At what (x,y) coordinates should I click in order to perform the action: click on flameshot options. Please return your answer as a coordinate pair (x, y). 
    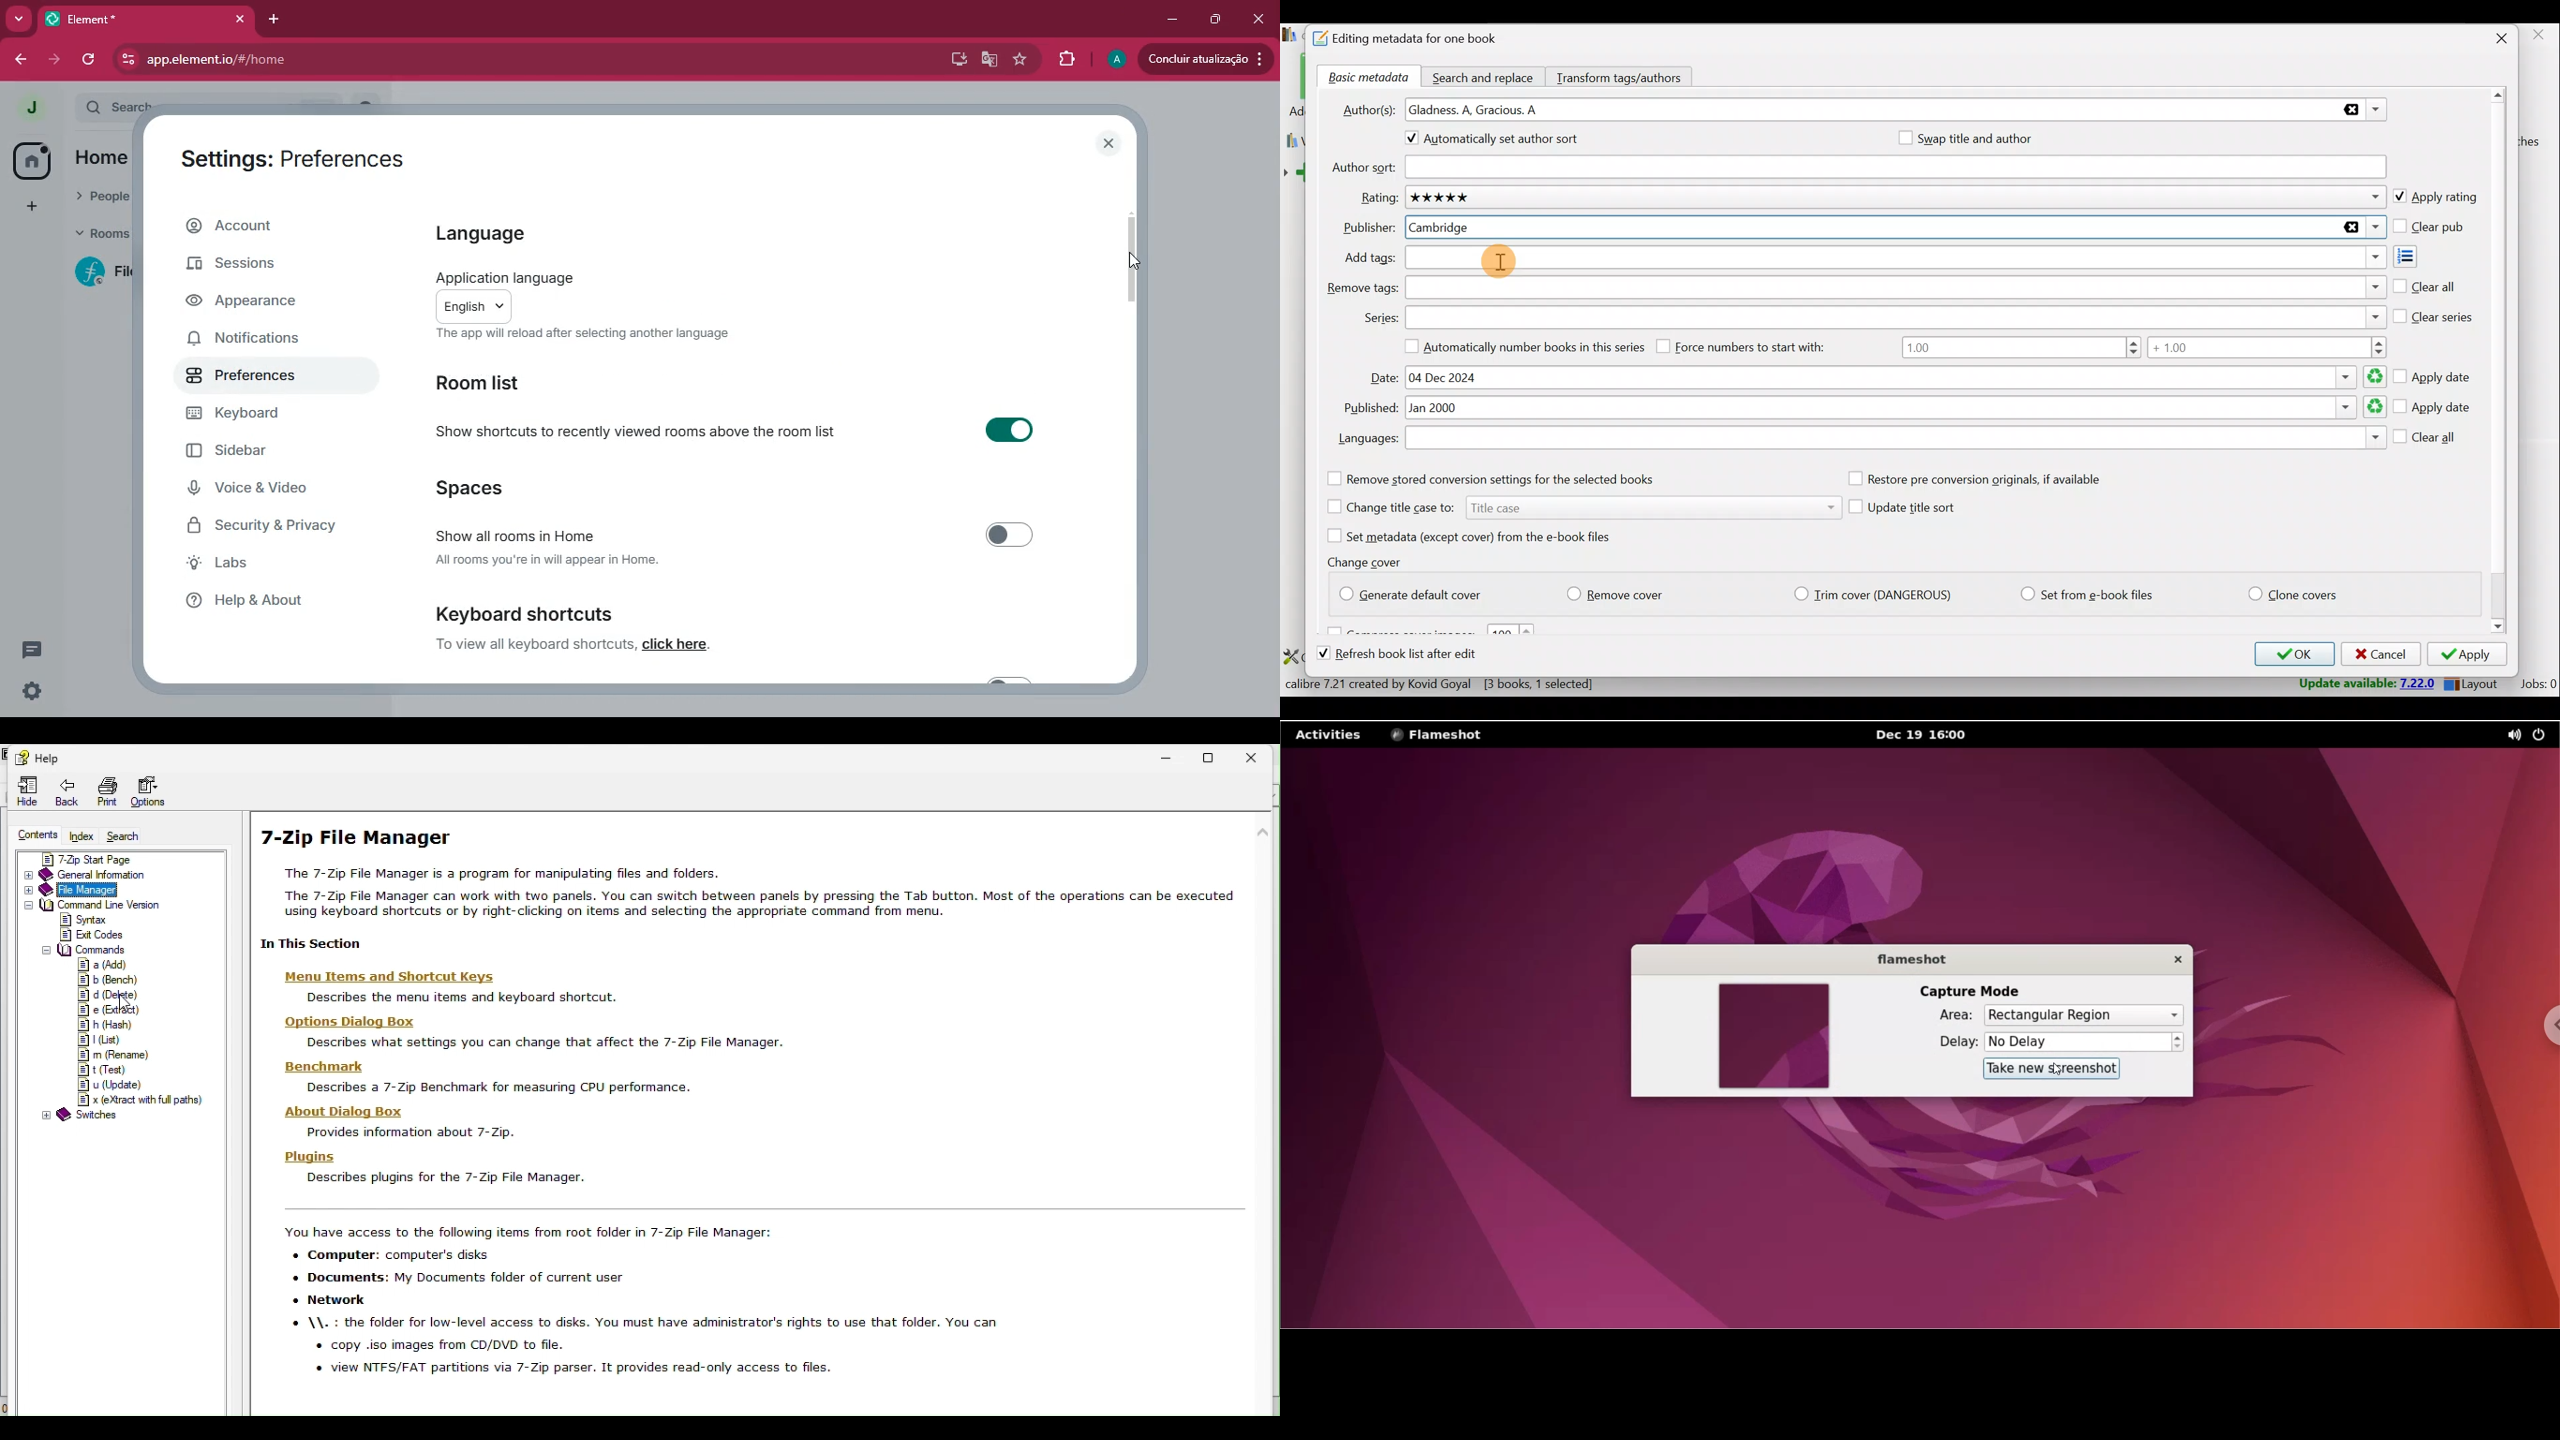
    Looking at the image, I should click on (1435, 736).